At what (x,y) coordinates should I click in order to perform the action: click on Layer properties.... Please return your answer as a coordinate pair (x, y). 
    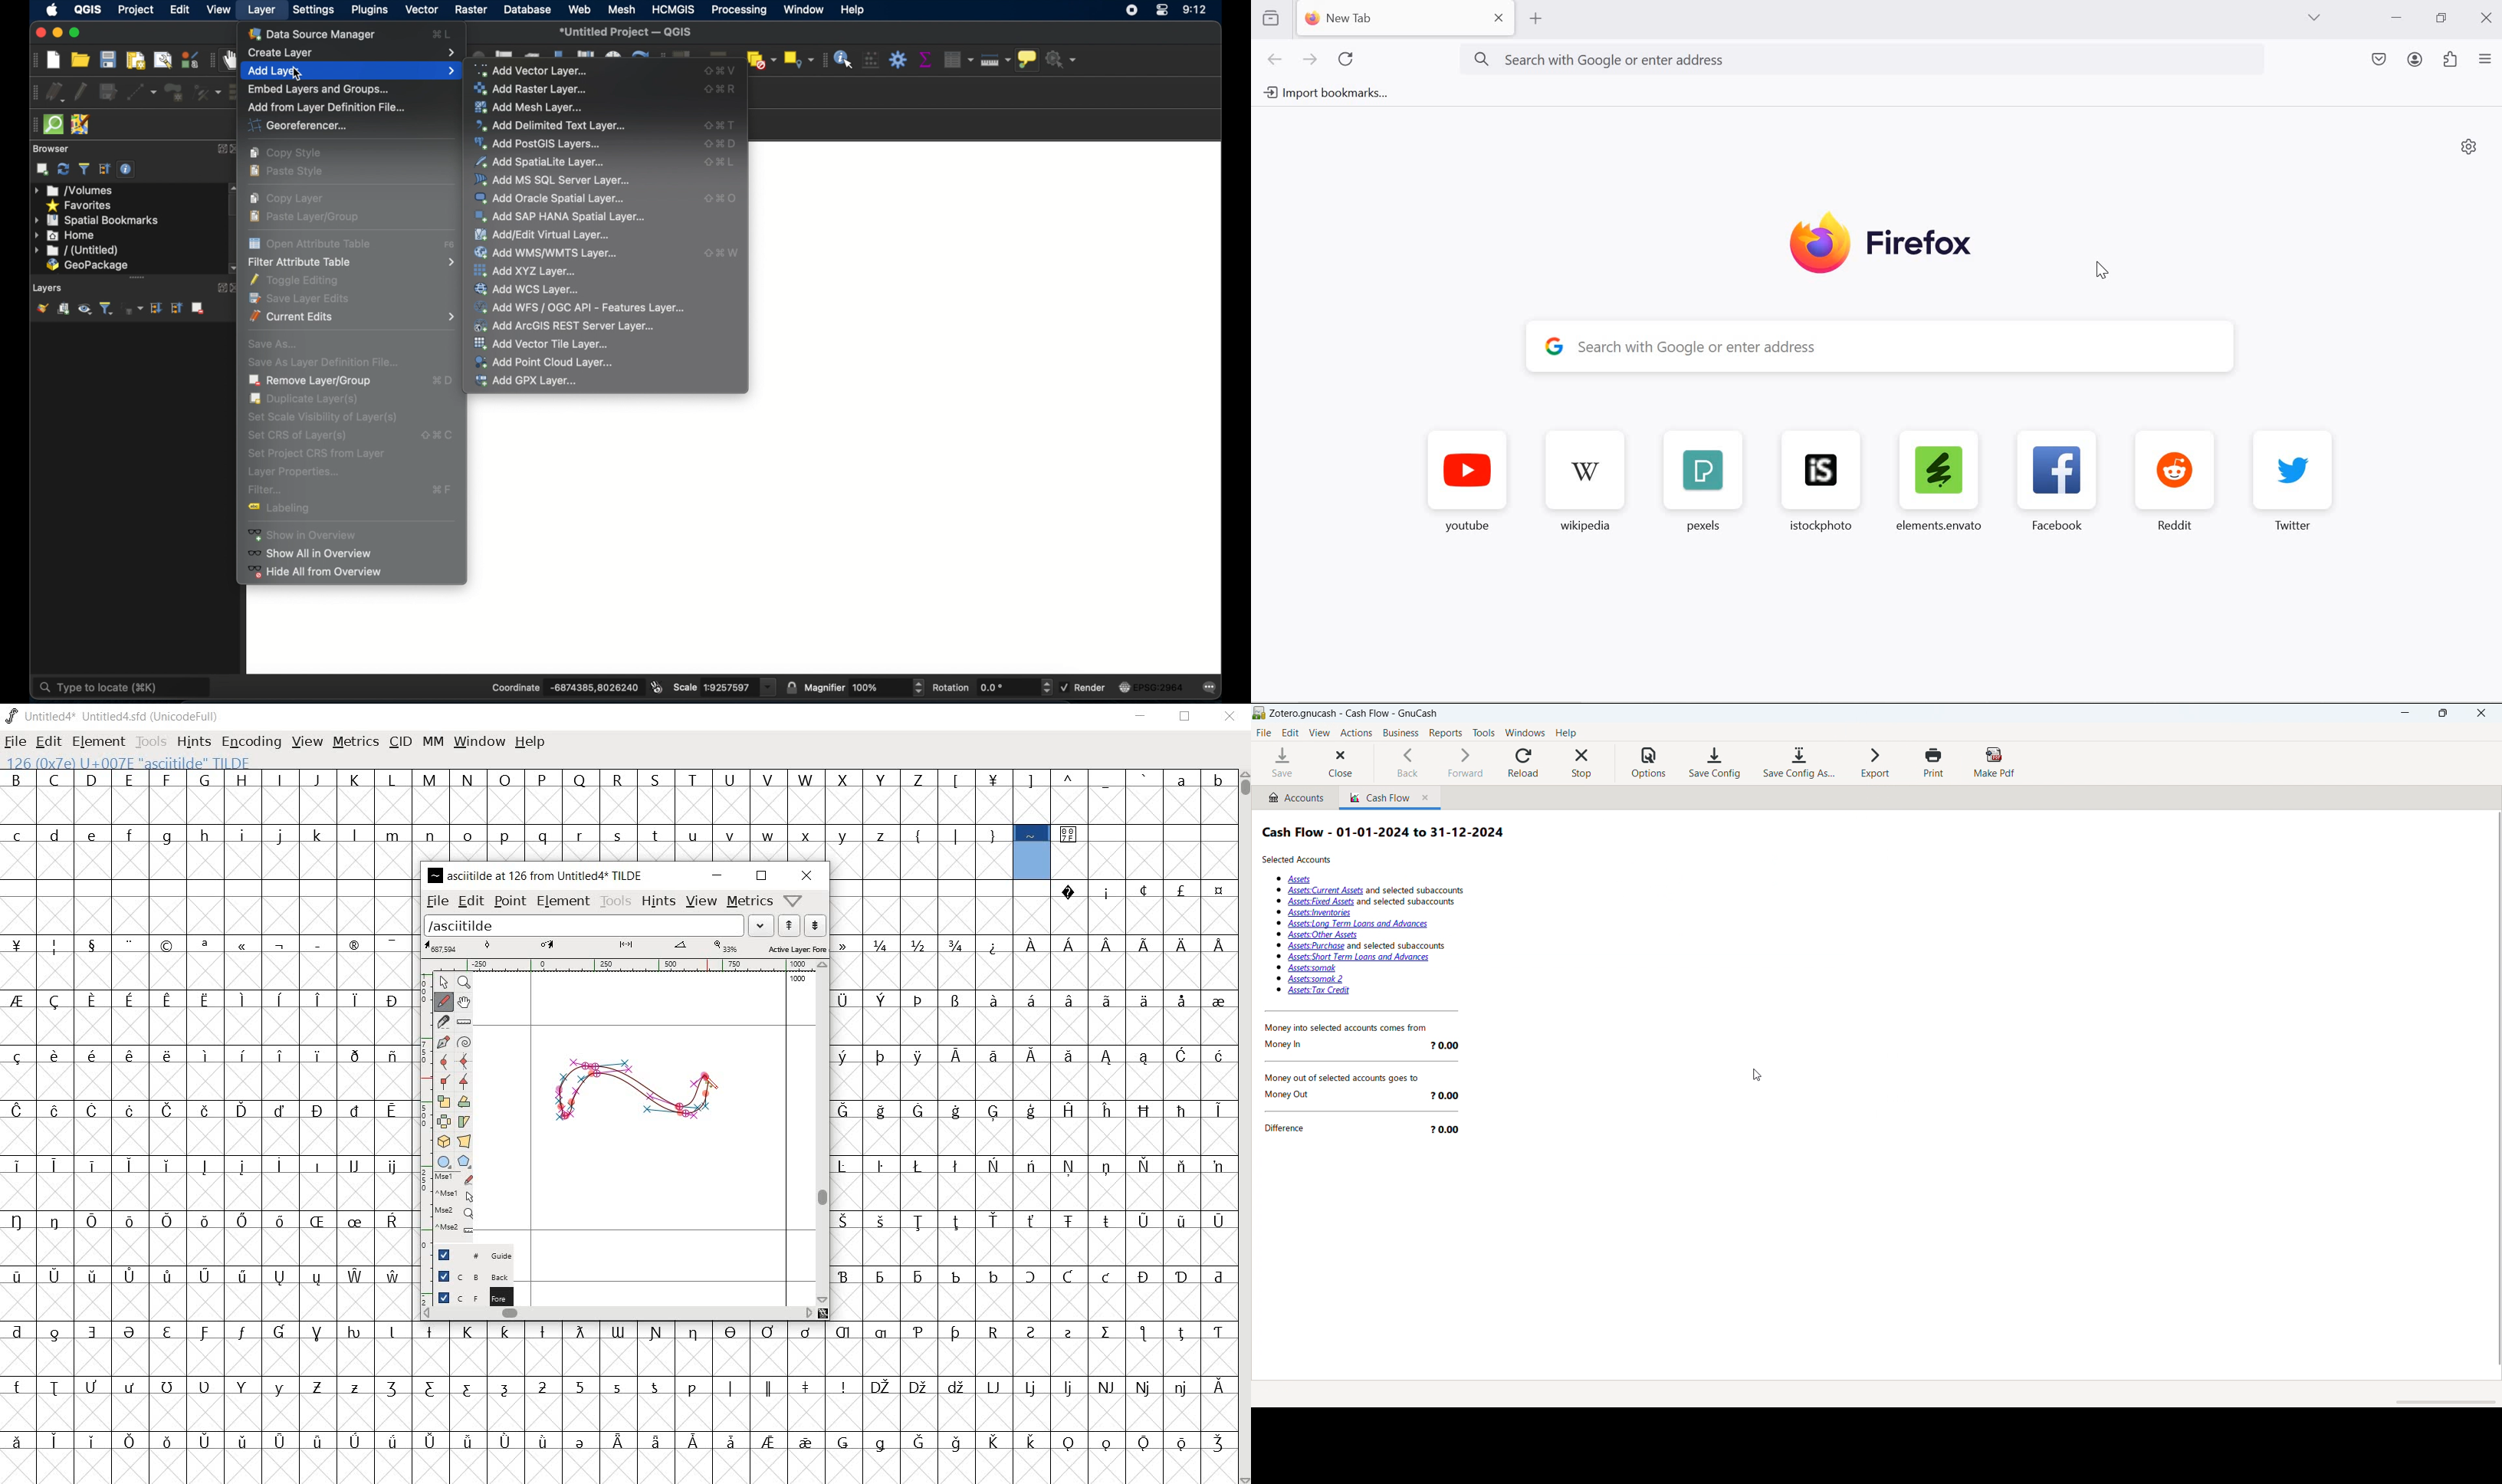
    Looking at the image, I should click on (298, 474).